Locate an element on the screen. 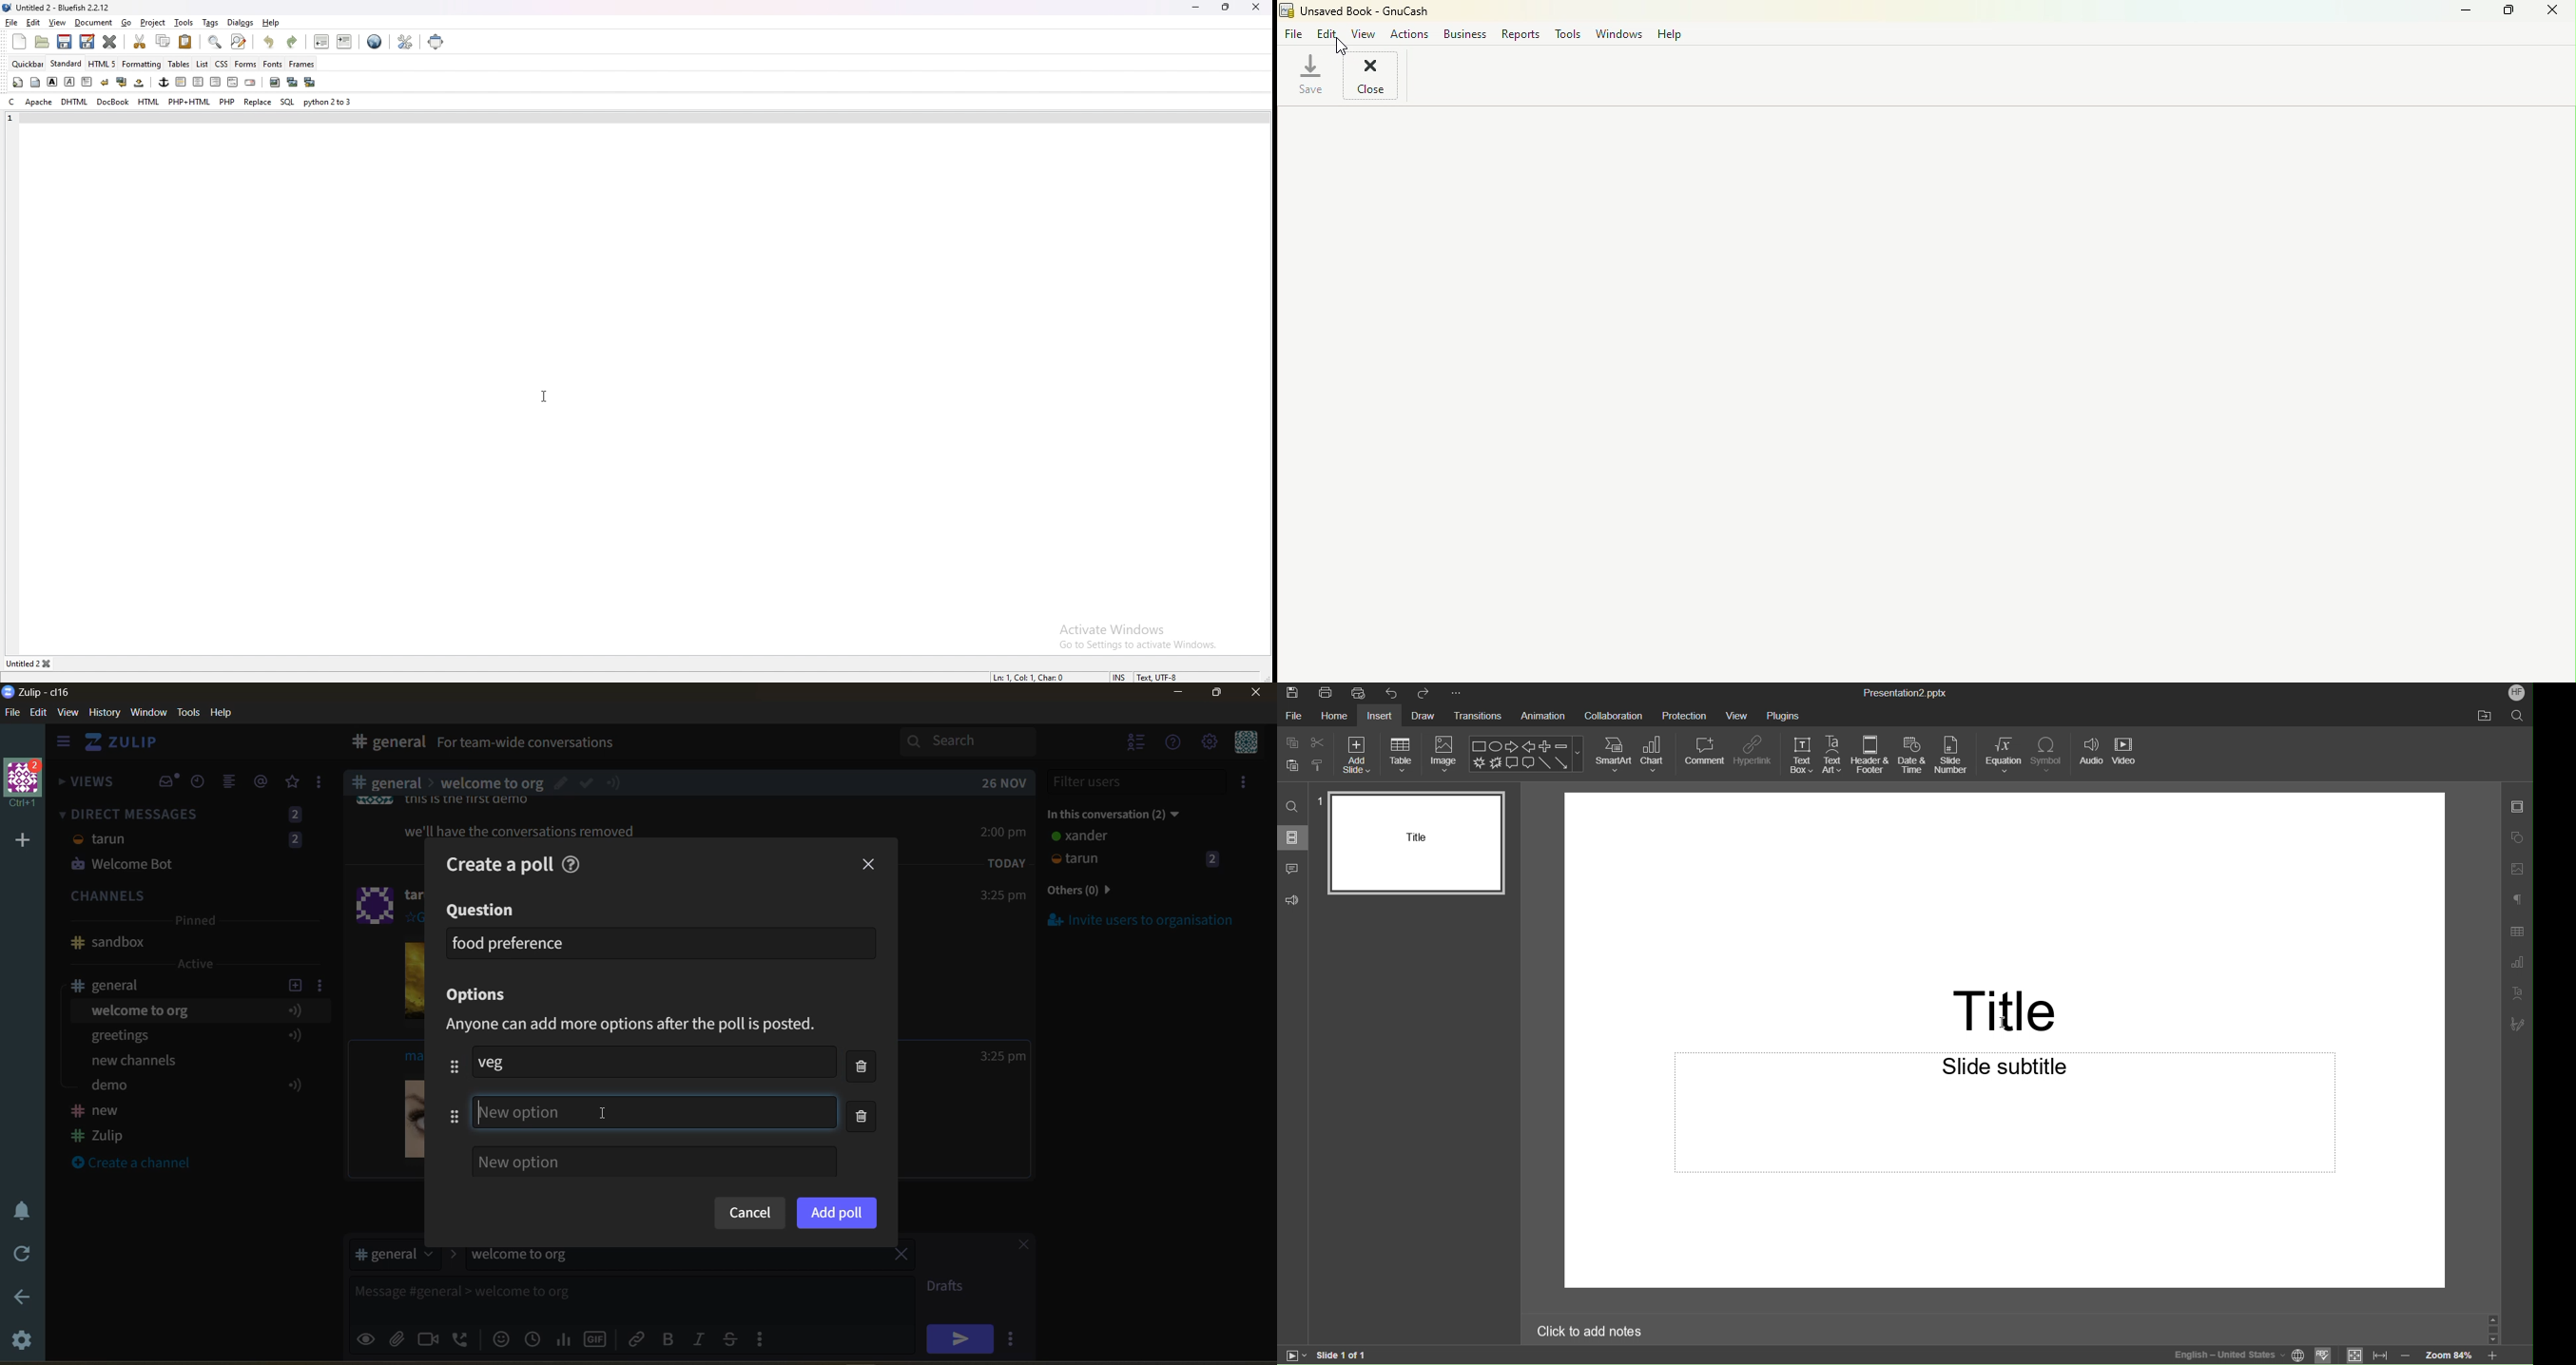 This screenshot has height=1372, width=2576. send options is located at coordinates (1015, 1338).